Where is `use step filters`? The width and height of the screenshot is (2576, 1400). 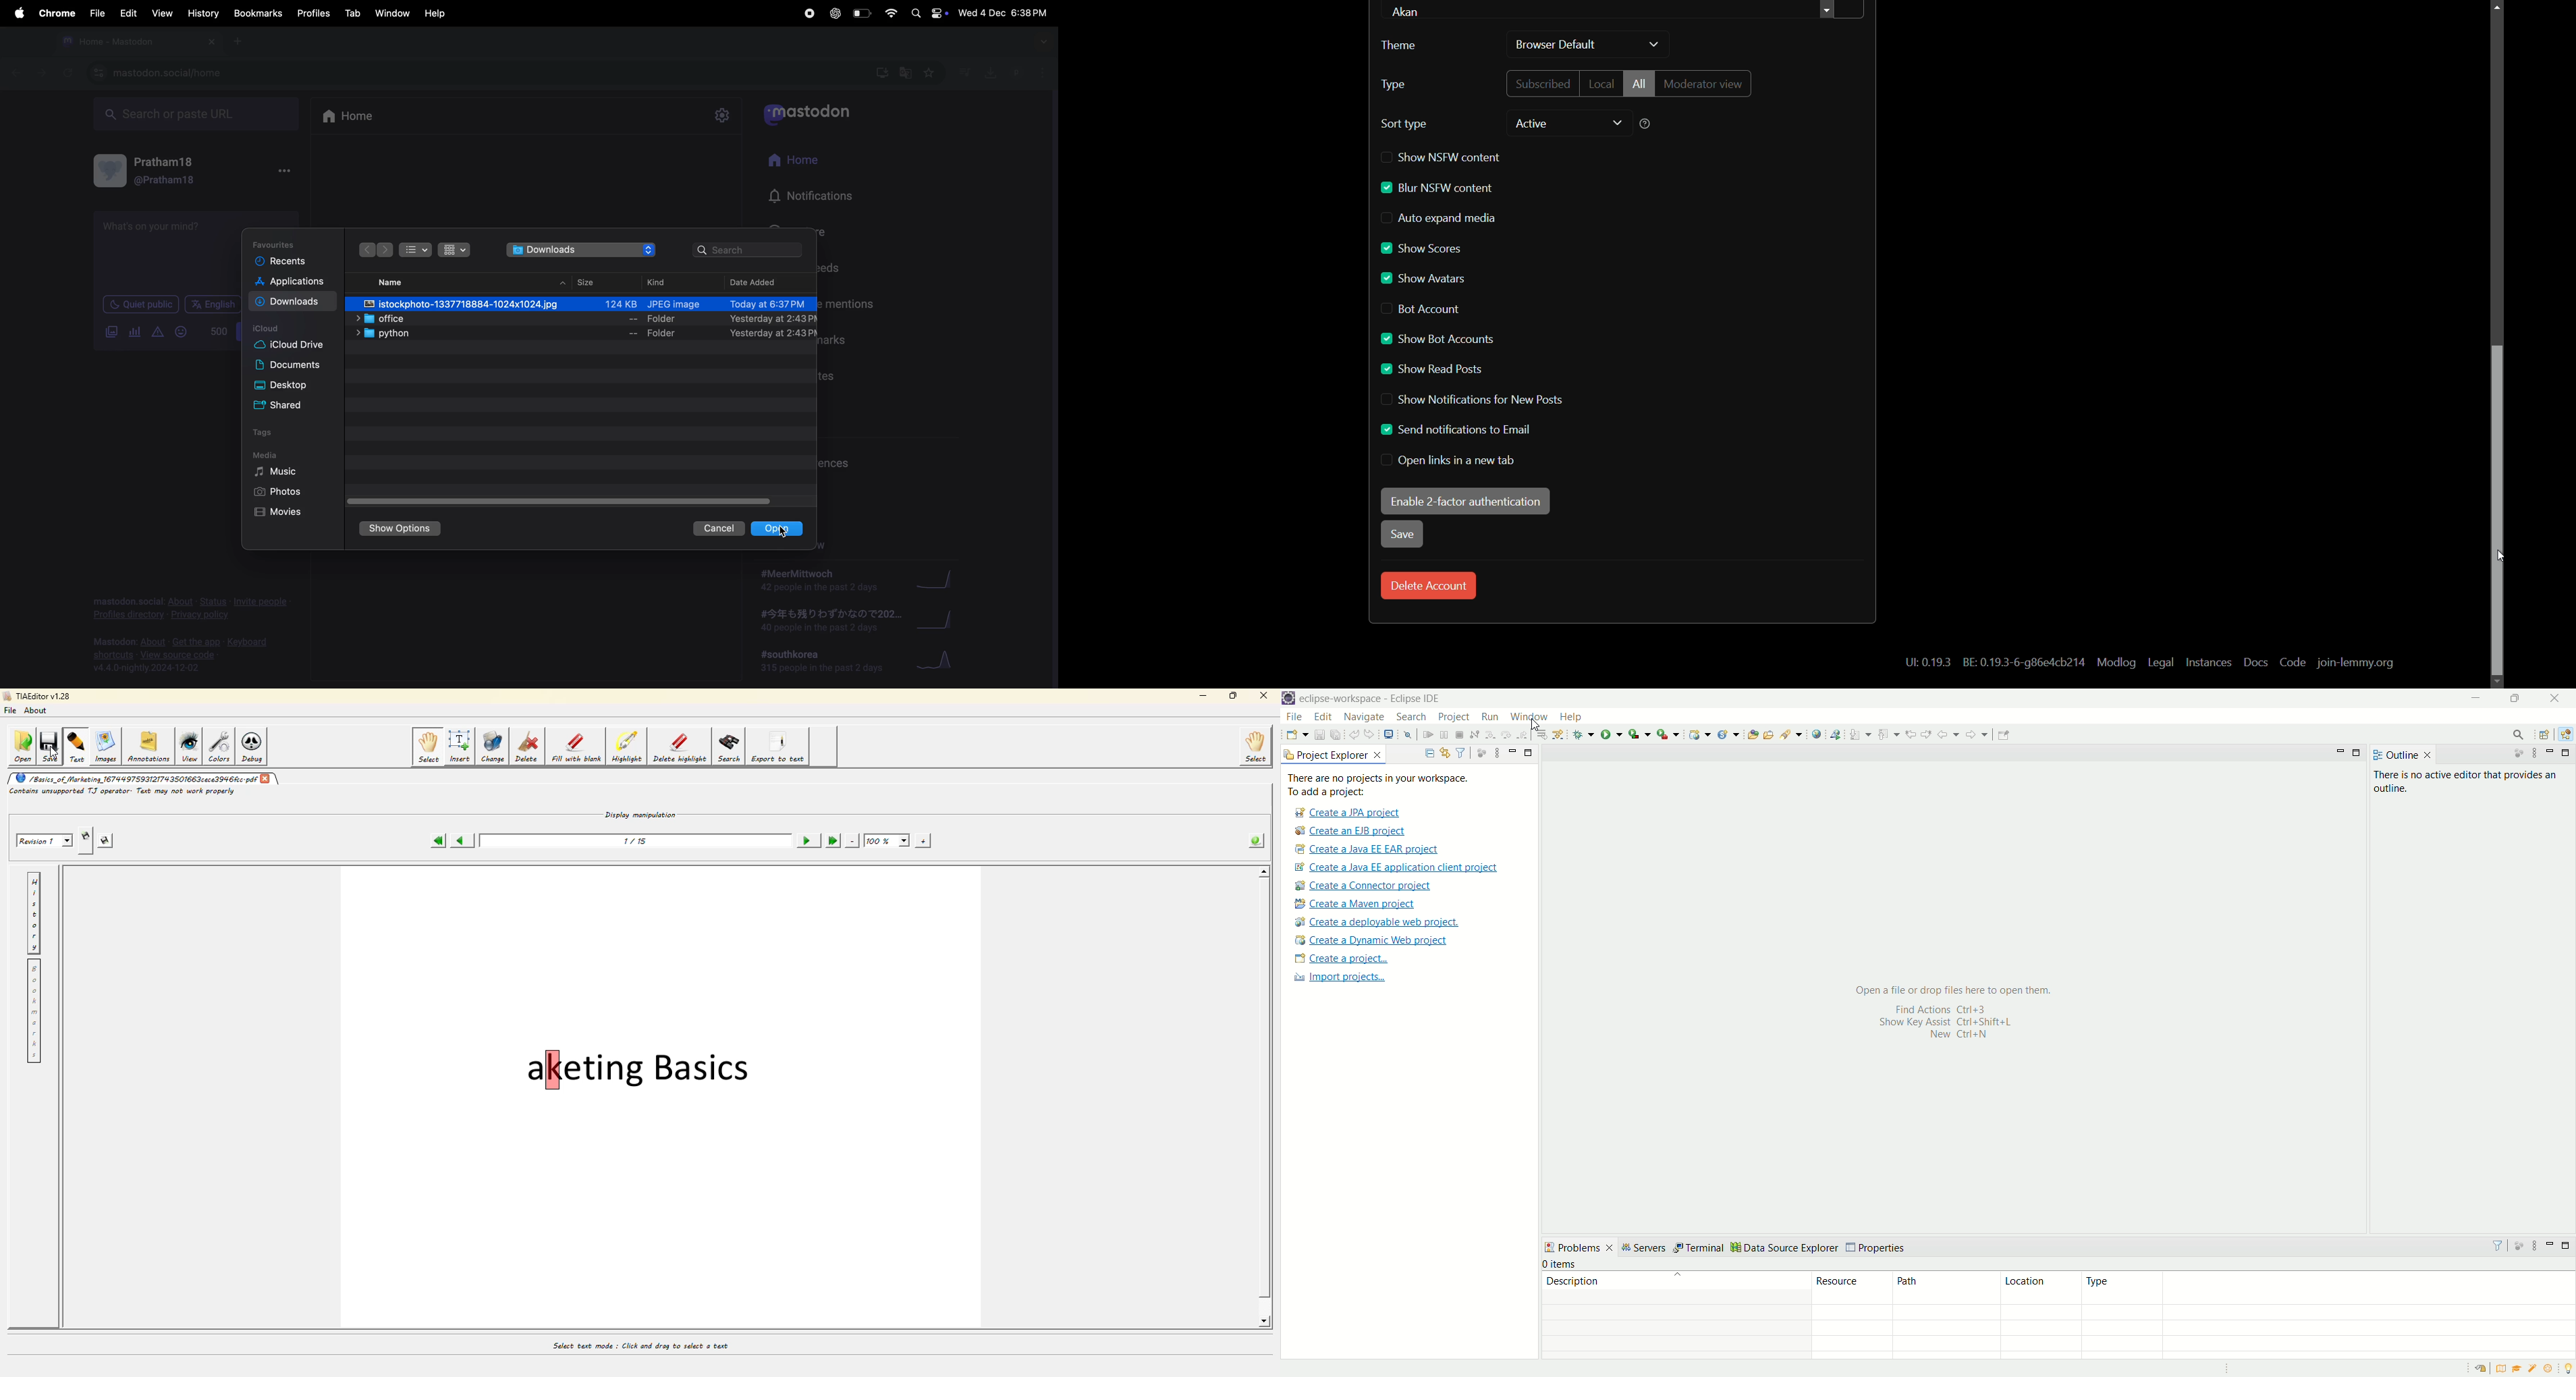
use step filters is located at coordinates (1559, 734).